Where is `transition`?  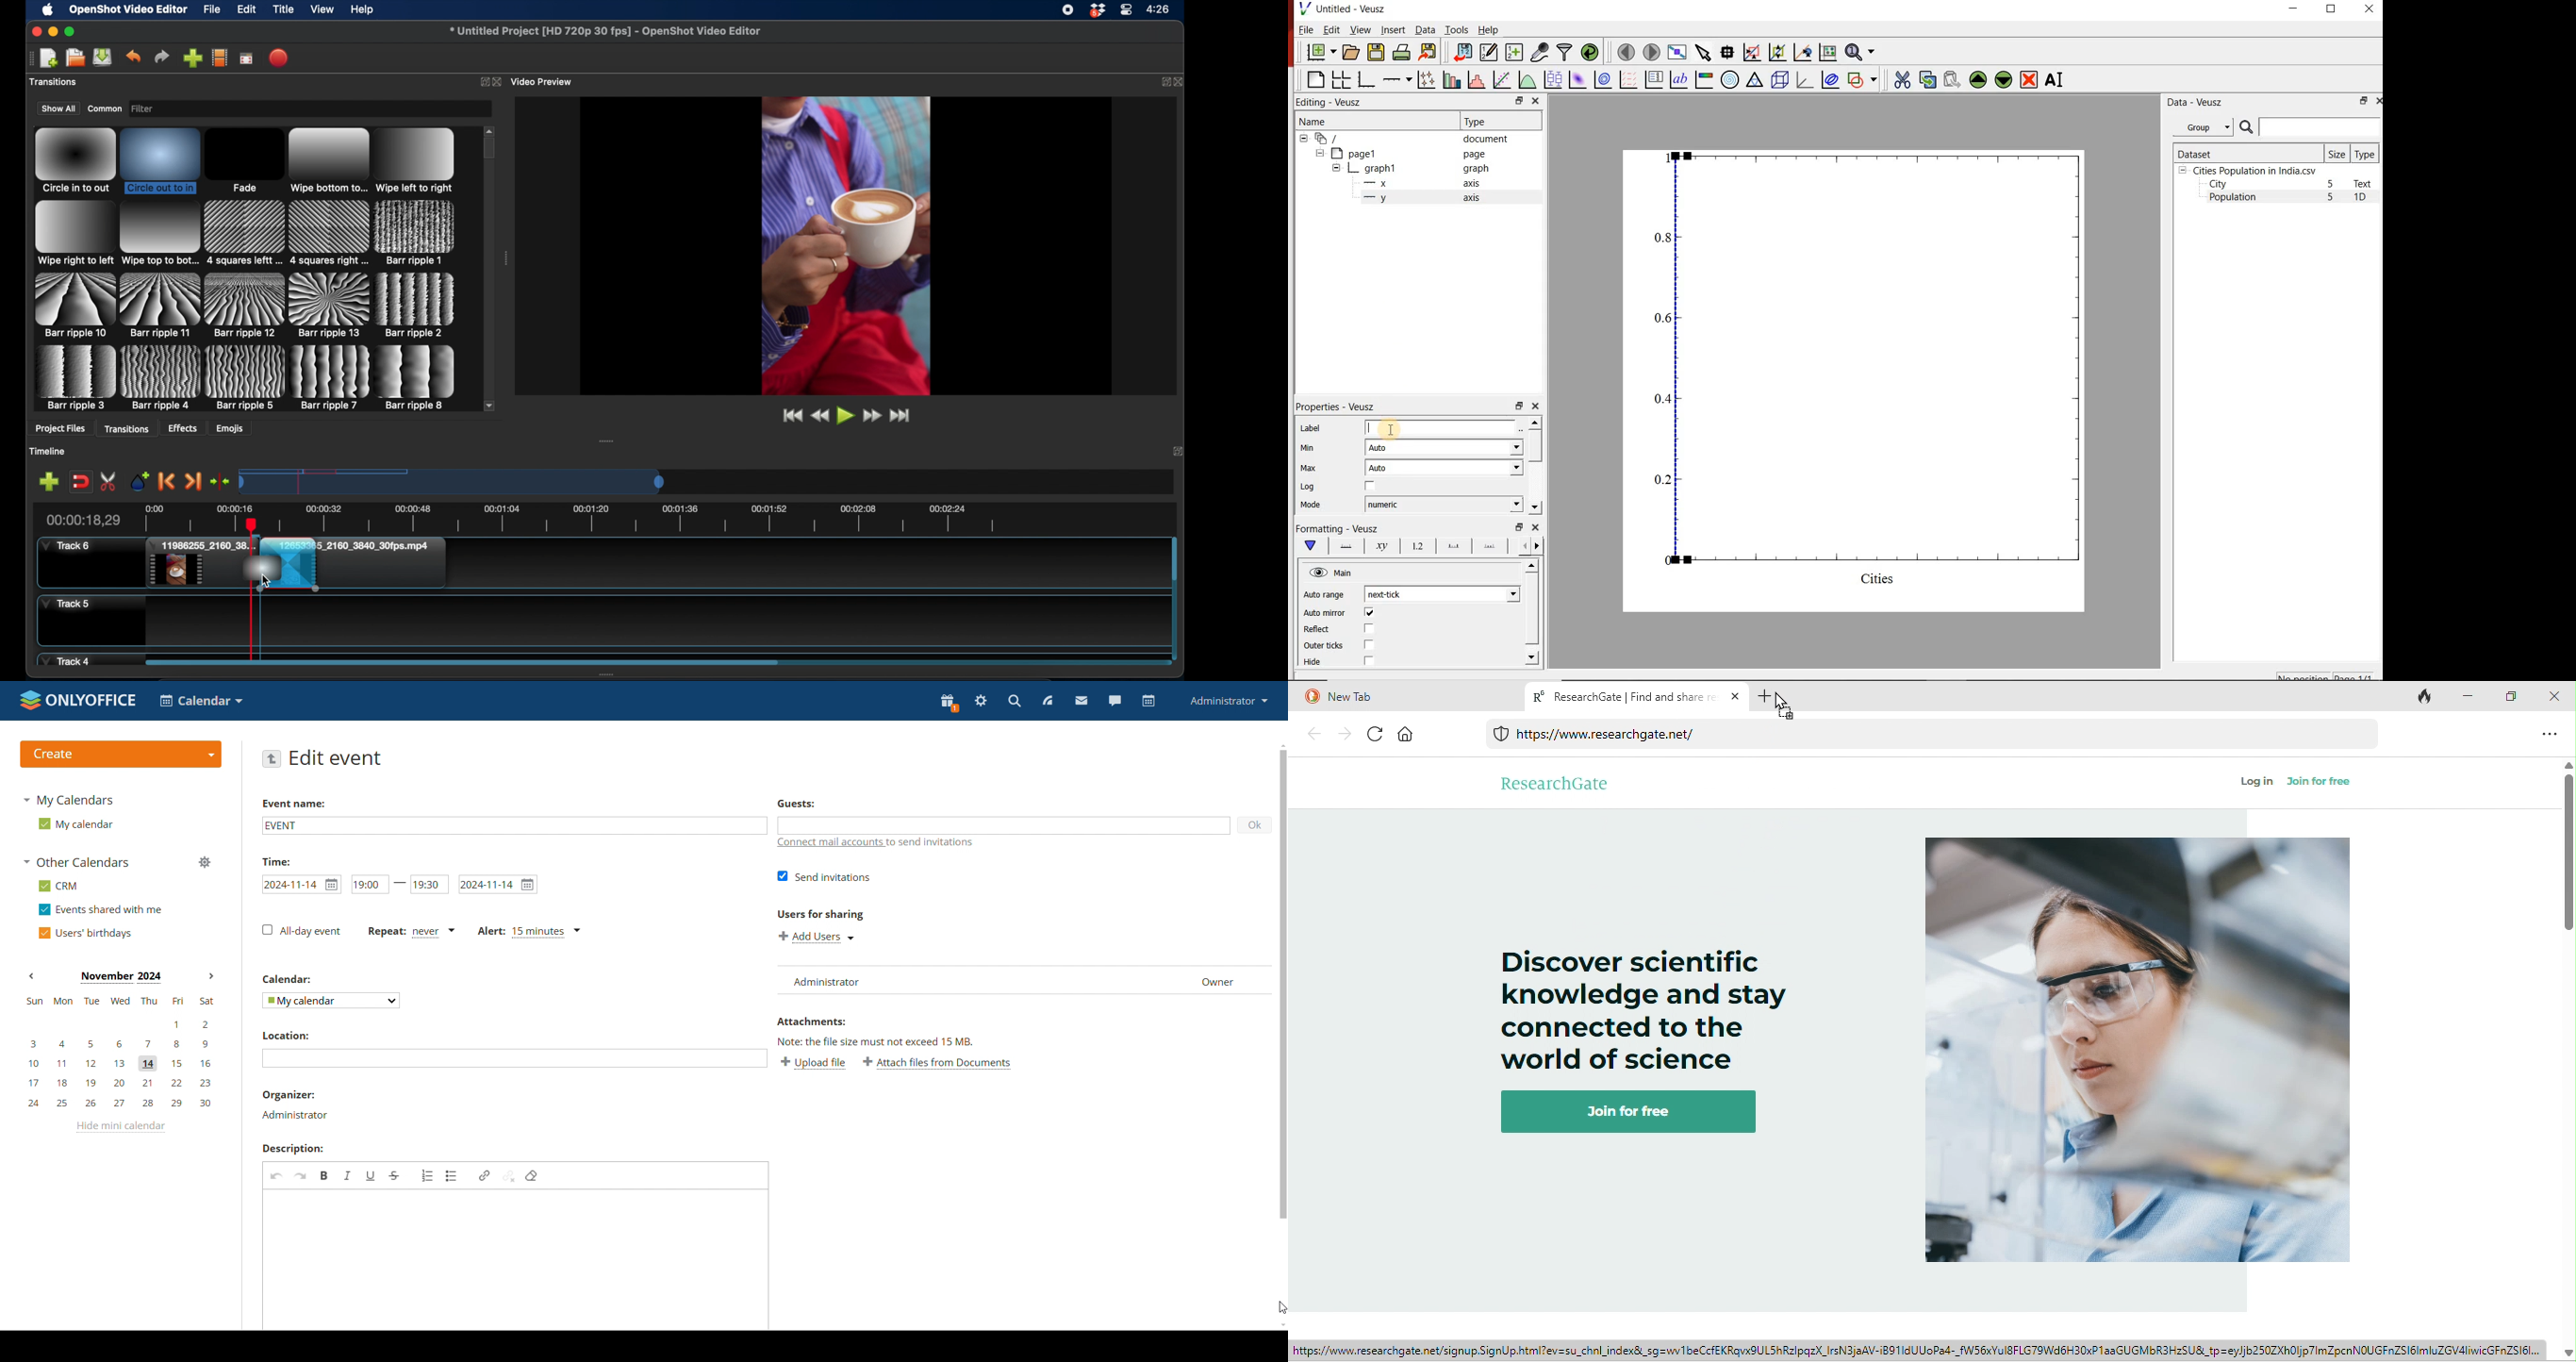
transition is located at coordinates (417, 378).